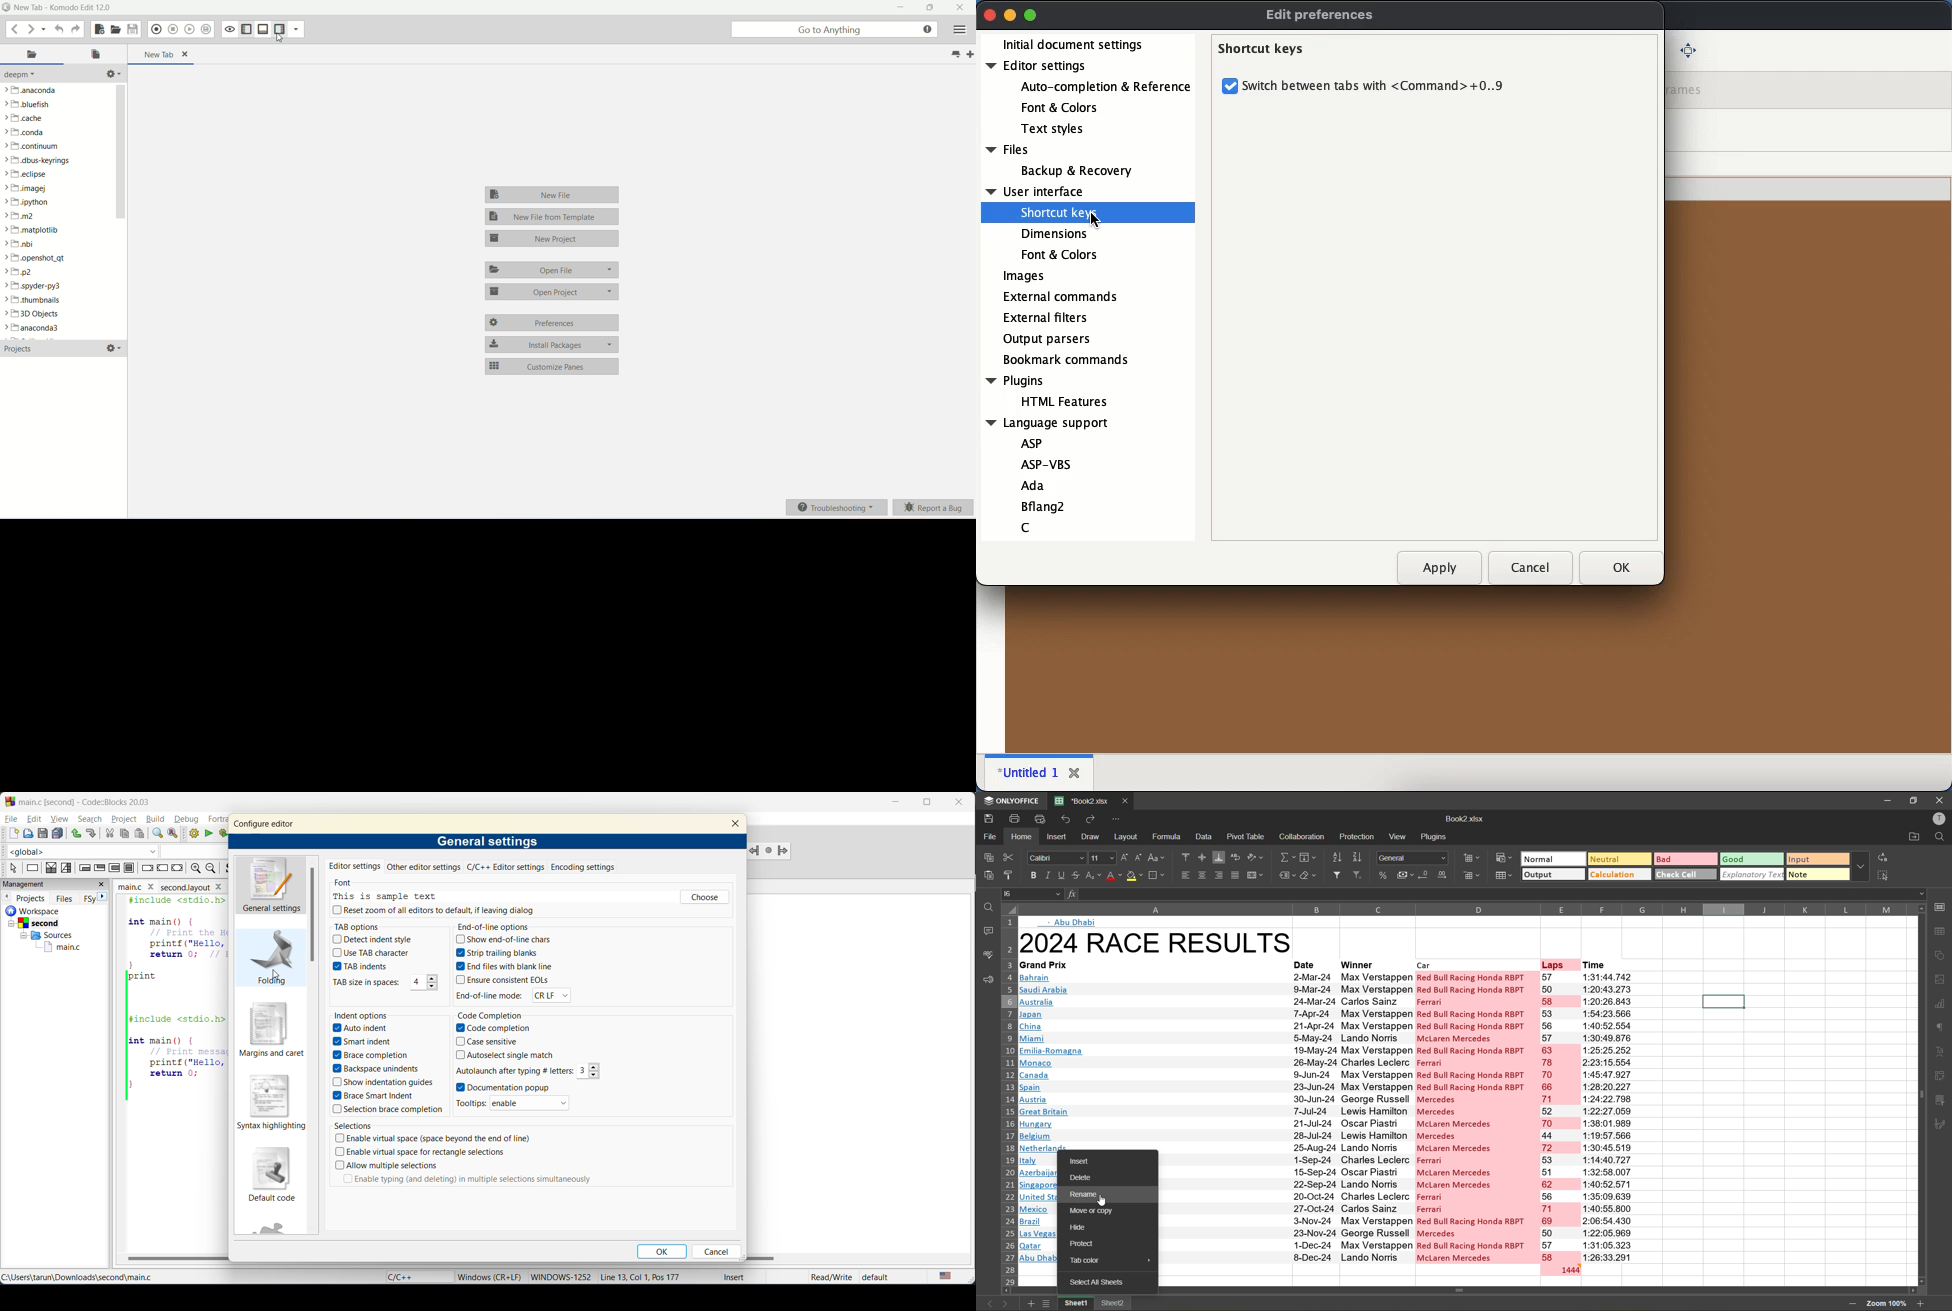  What do you see at coordinates (1059, 876) in the screenshot?
I see `underline` at bounding box center [1059, 876].